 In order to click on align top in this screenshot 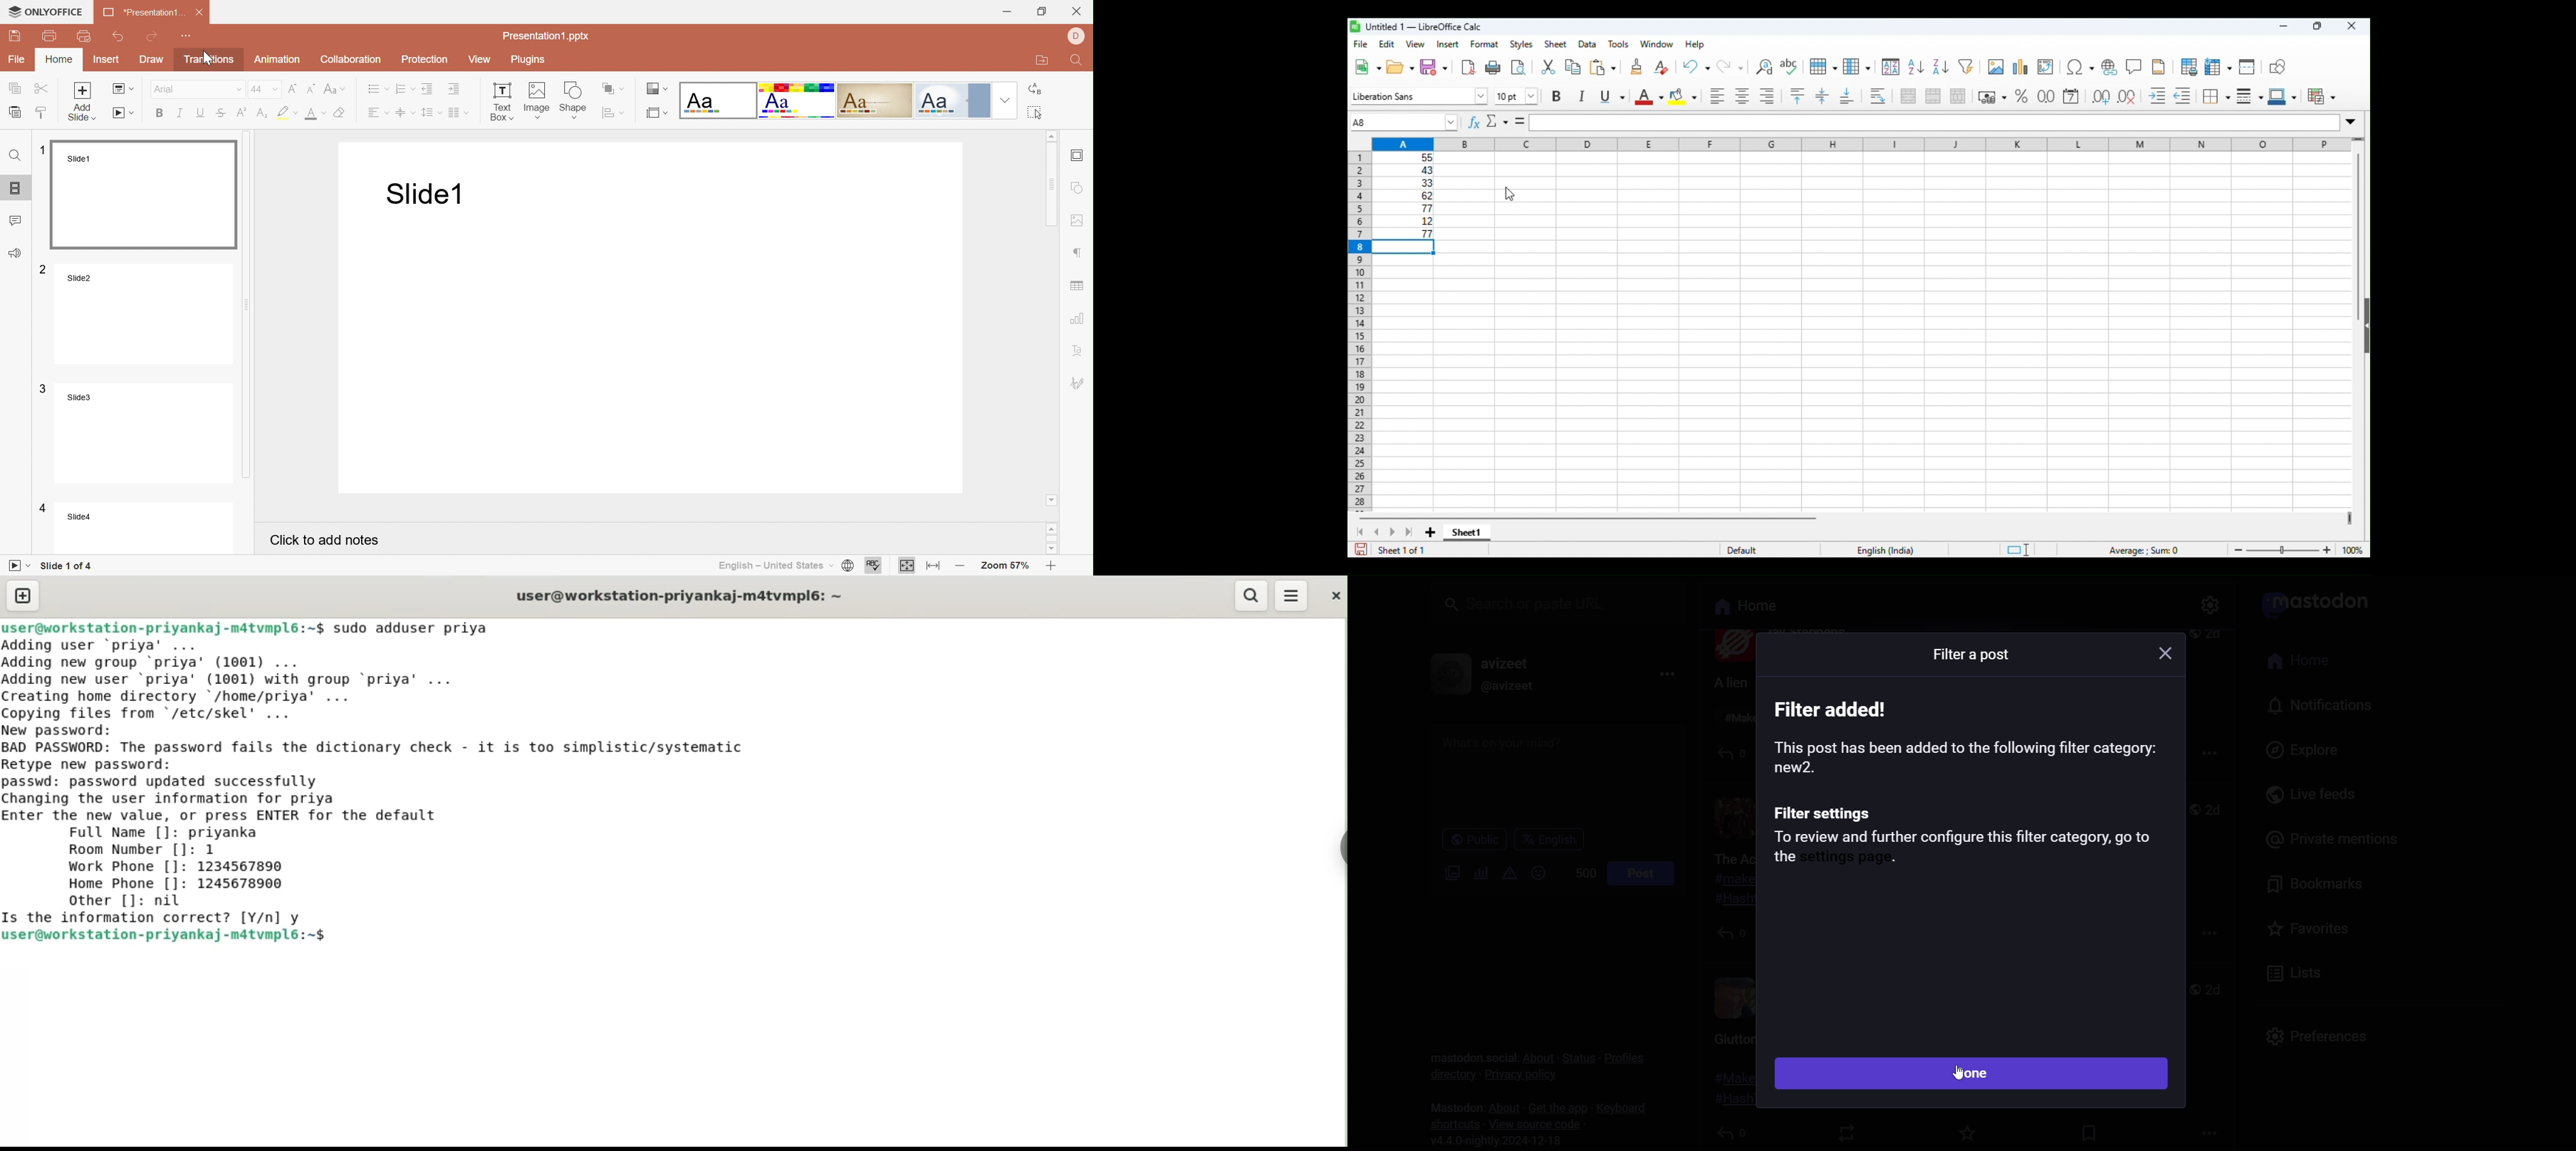, I will do `click(1798, 96)`.